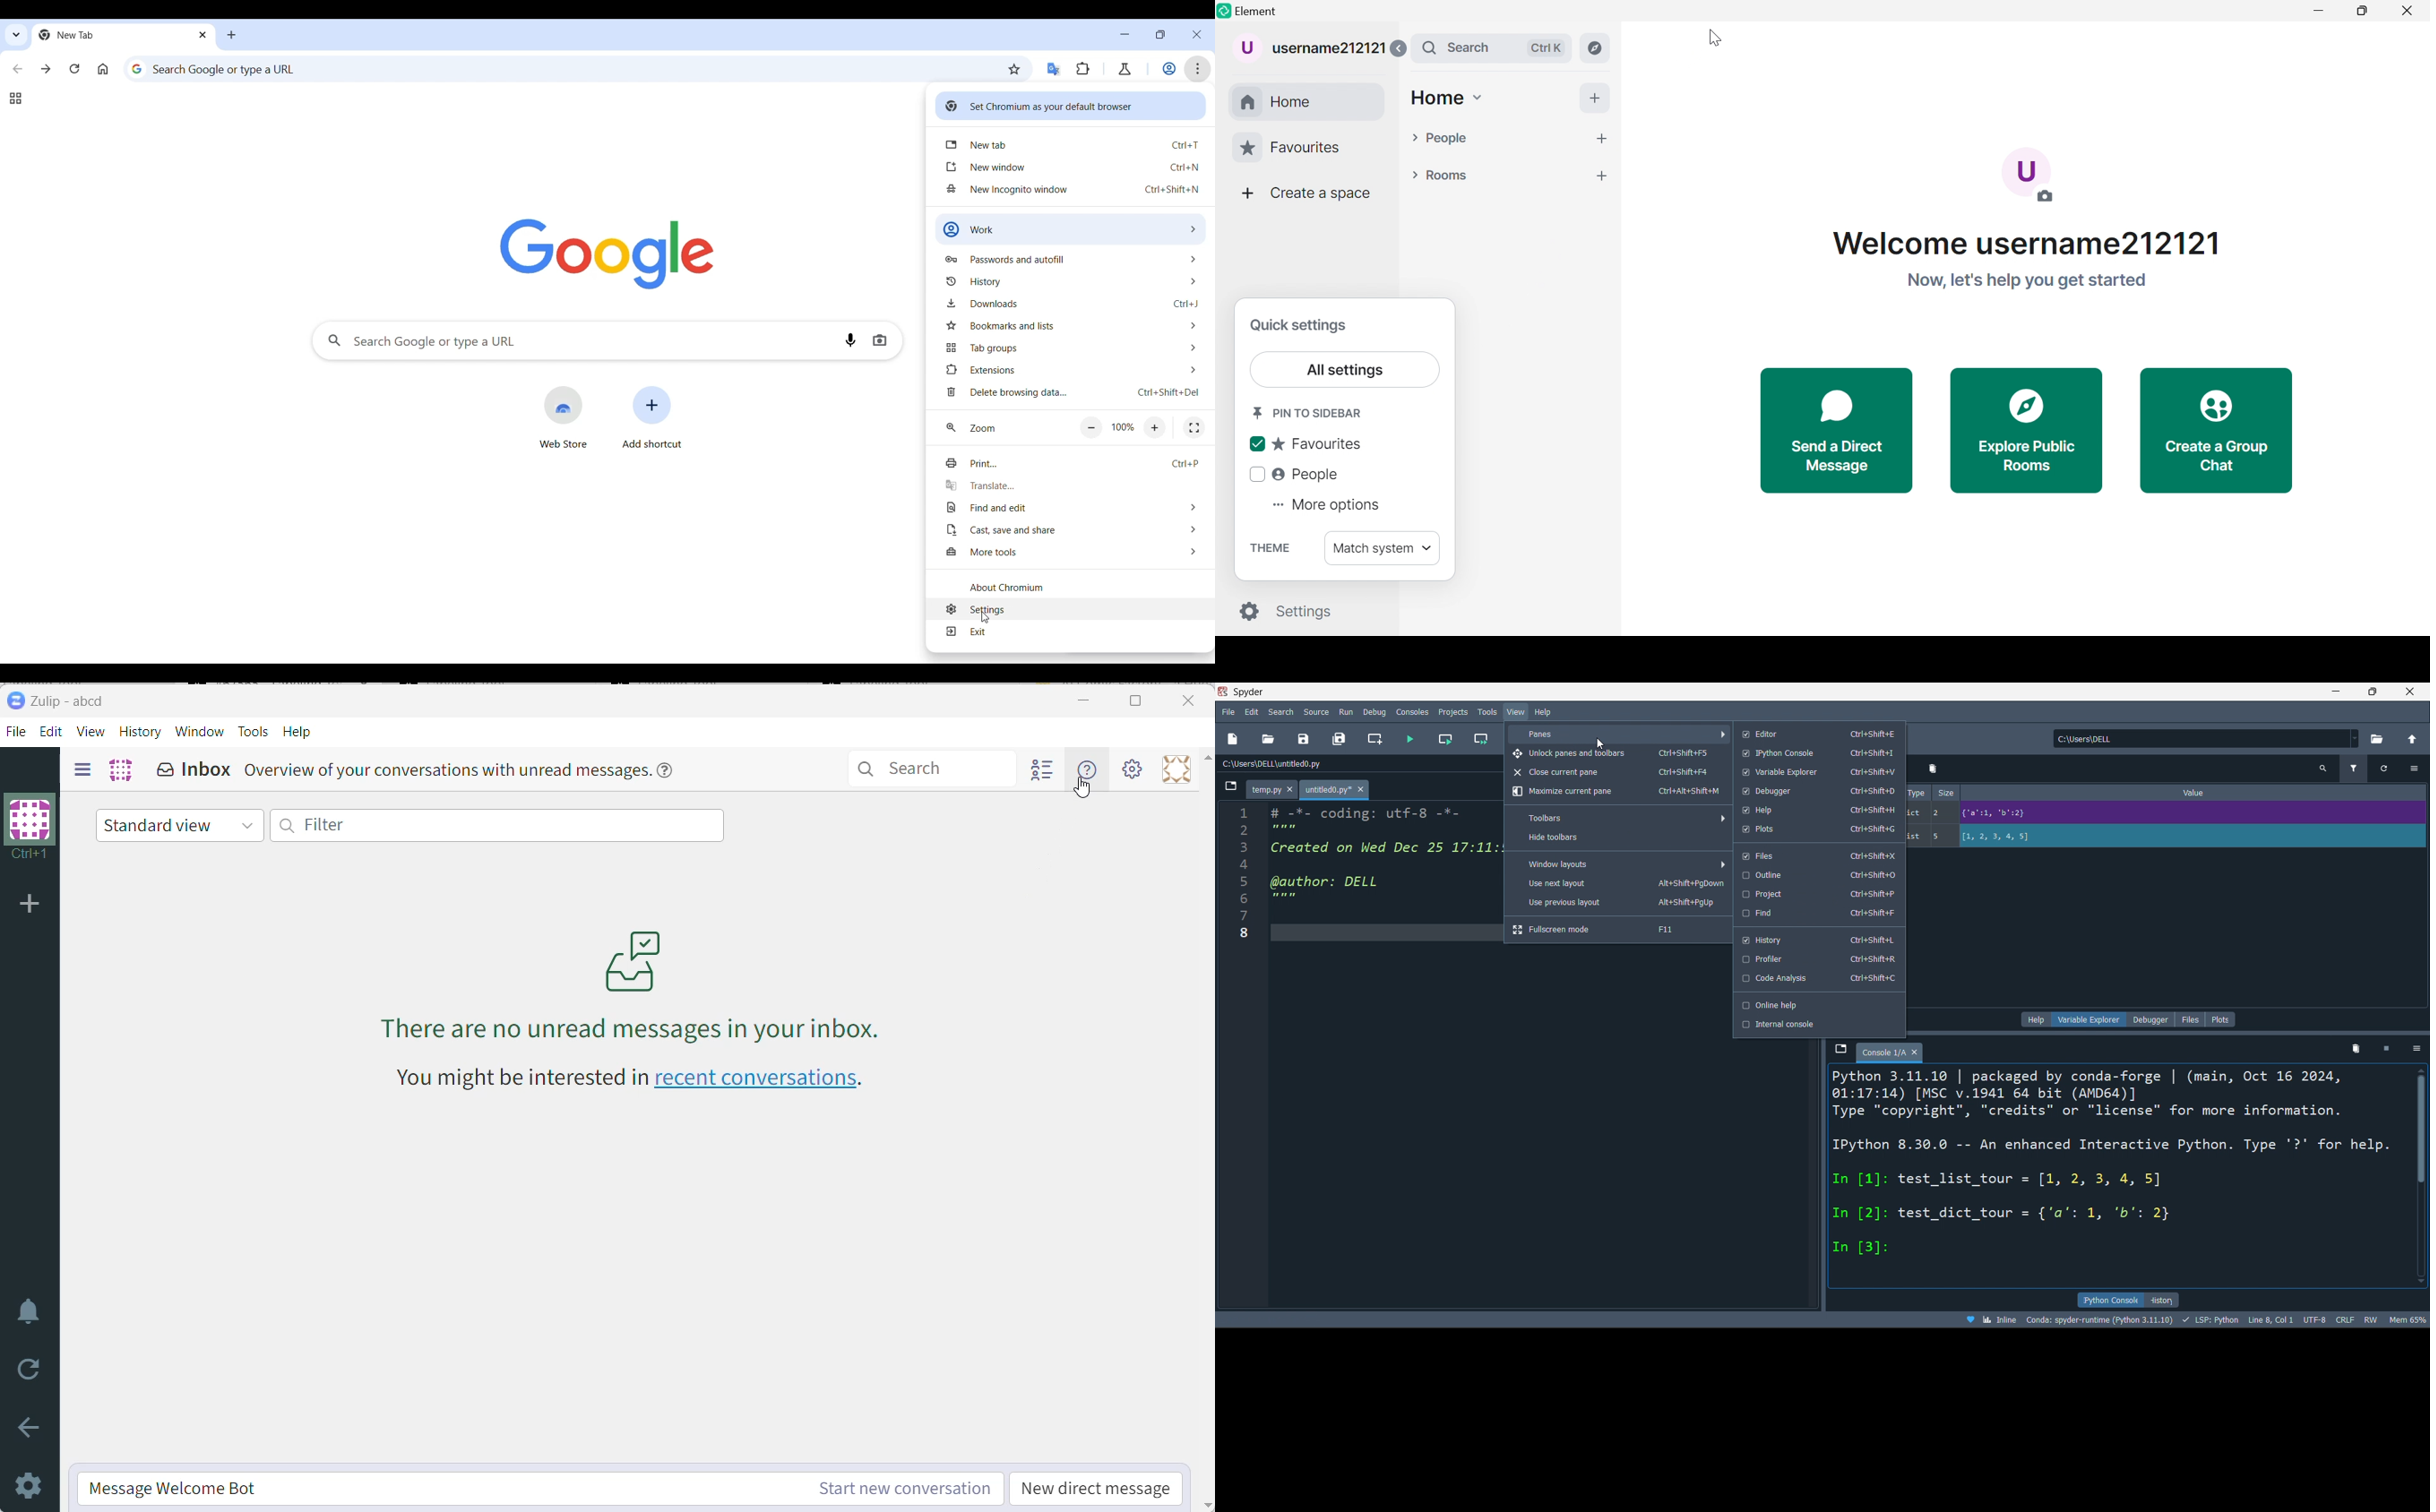  What do you see at coordinates (1486, 712) in the screenshot?
I see `tools` at bounding box center [1486, 712].